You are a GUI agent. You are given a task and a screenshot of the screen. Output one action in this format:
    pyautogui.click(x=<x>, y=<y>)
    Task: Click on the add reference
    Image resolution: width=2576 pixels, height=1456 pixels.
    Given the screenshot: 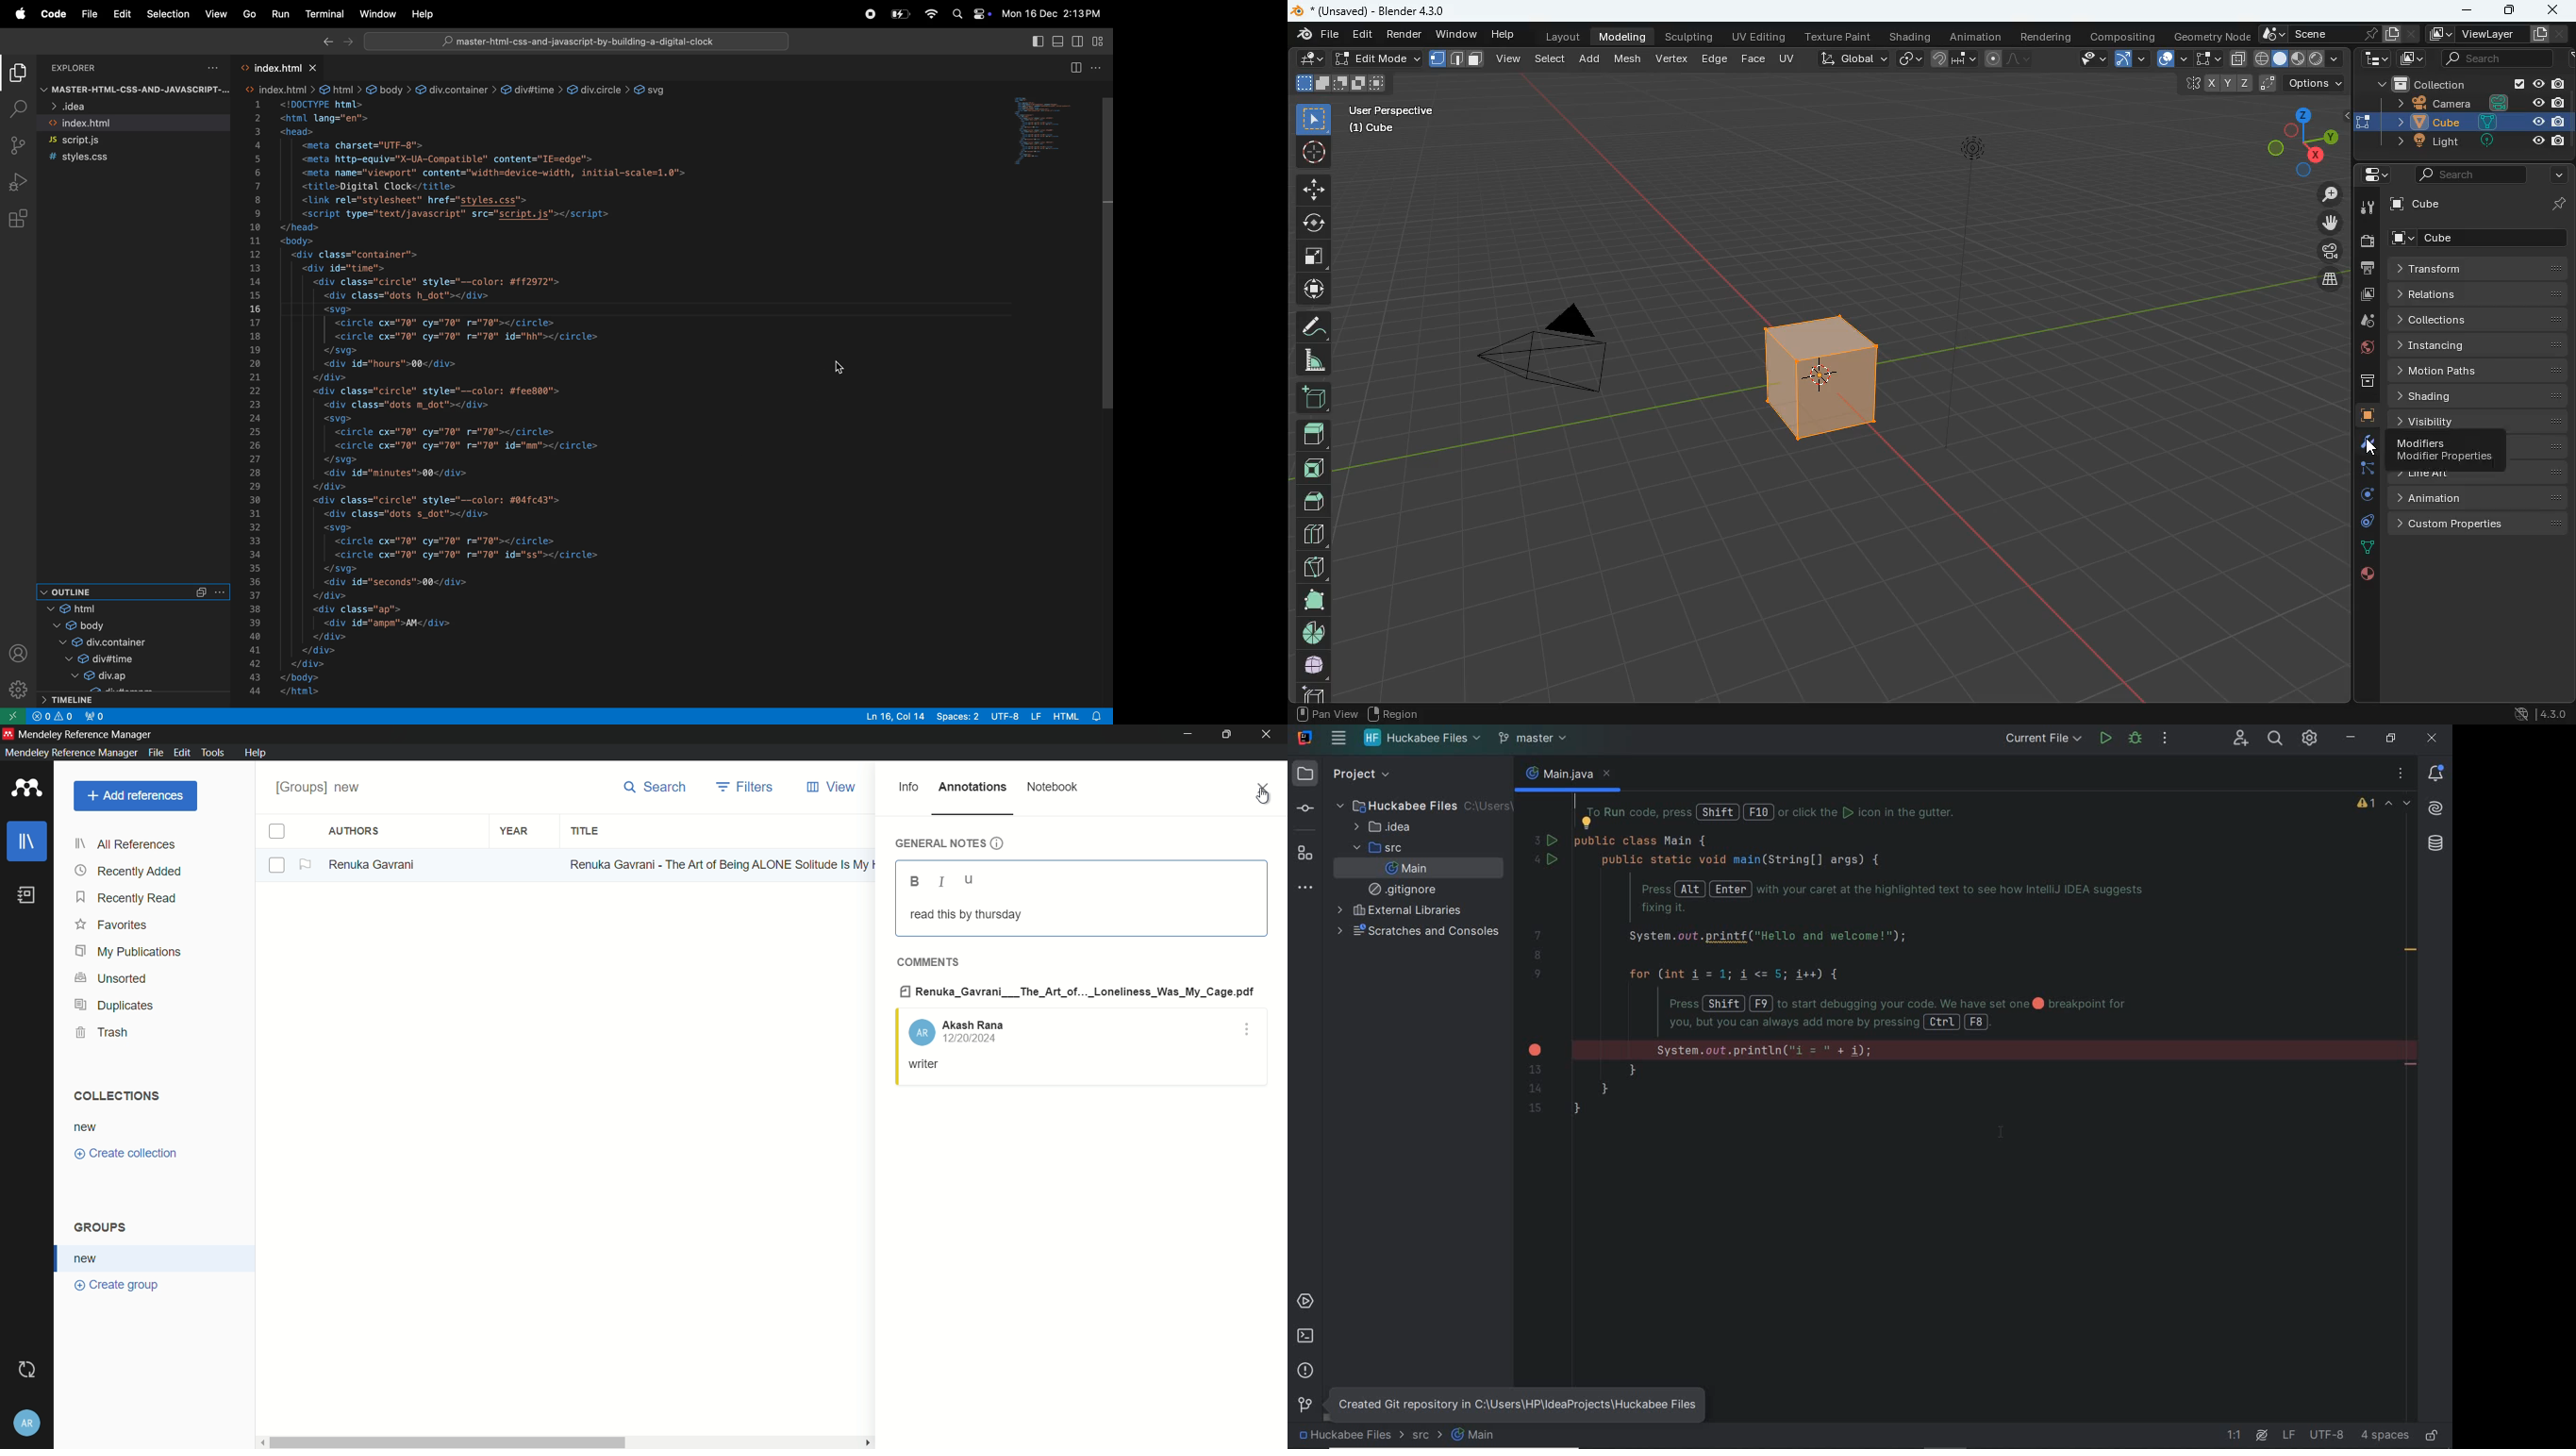 What is the action you would take?
    pyautogui.click(x=136, y=796)
    